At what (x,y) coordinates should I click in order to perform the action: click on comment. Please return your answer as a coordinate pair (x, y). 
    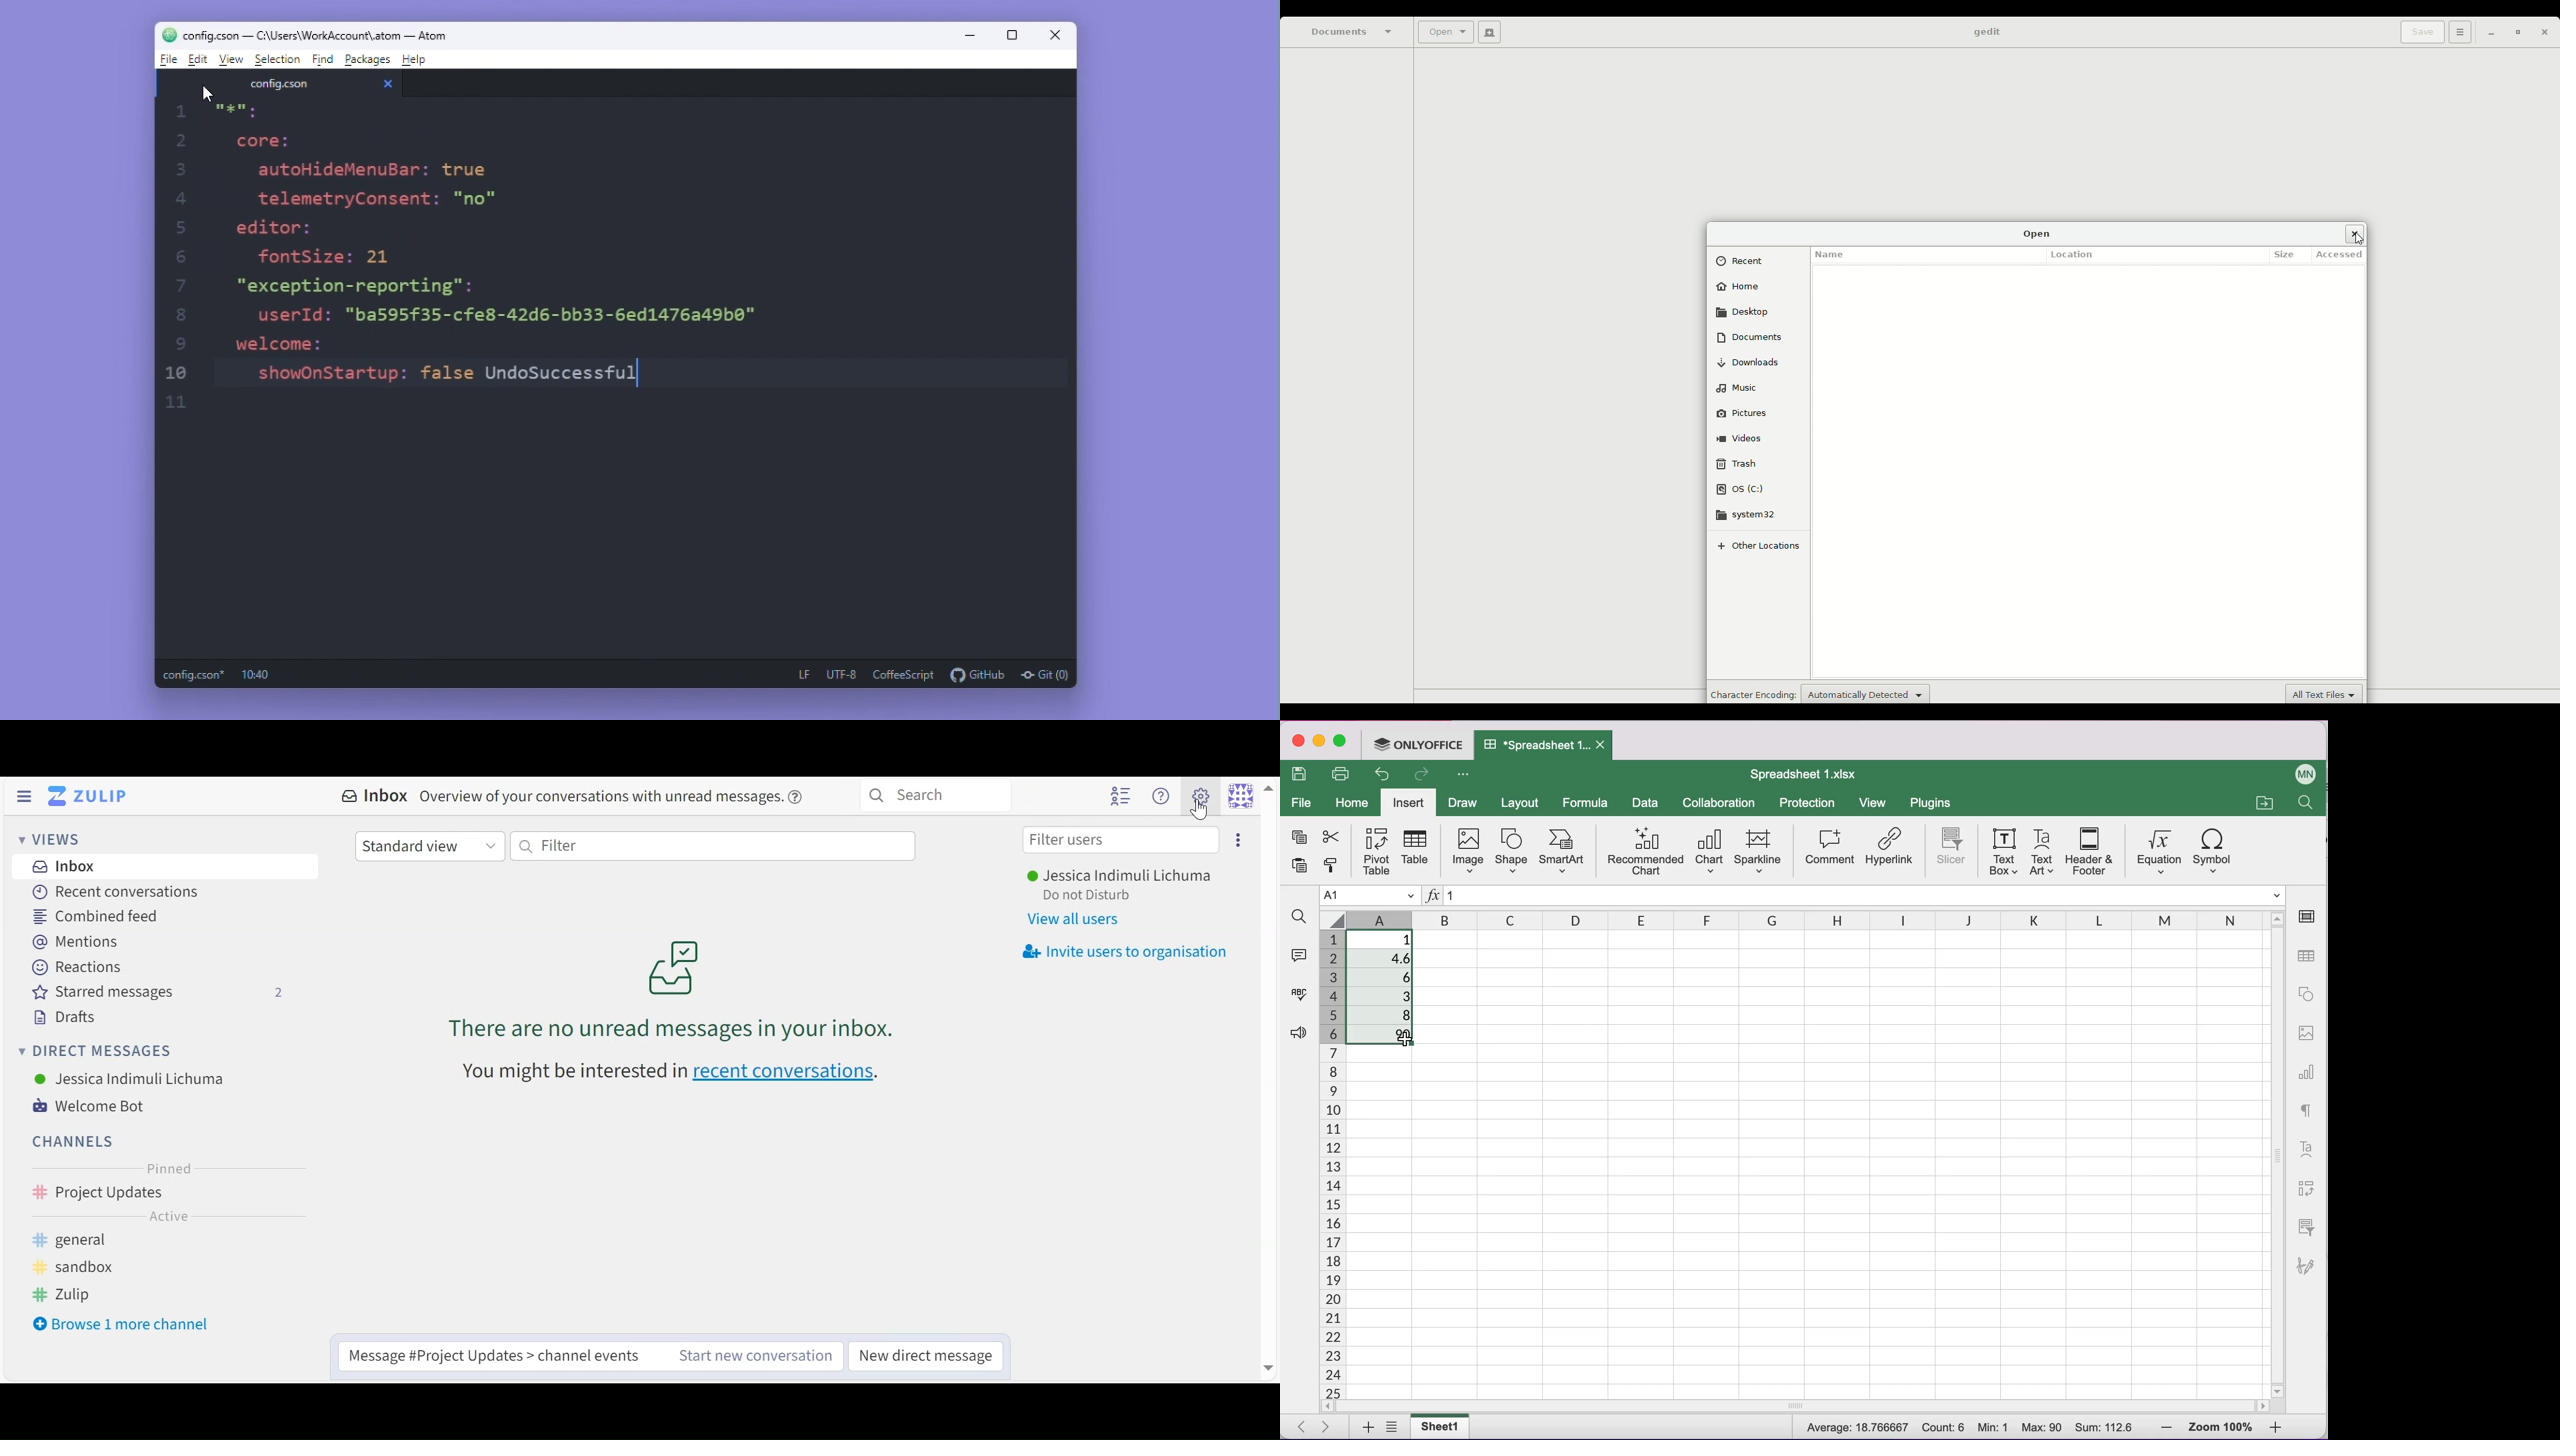
    Looking at the image, I should click on (1829, 850).